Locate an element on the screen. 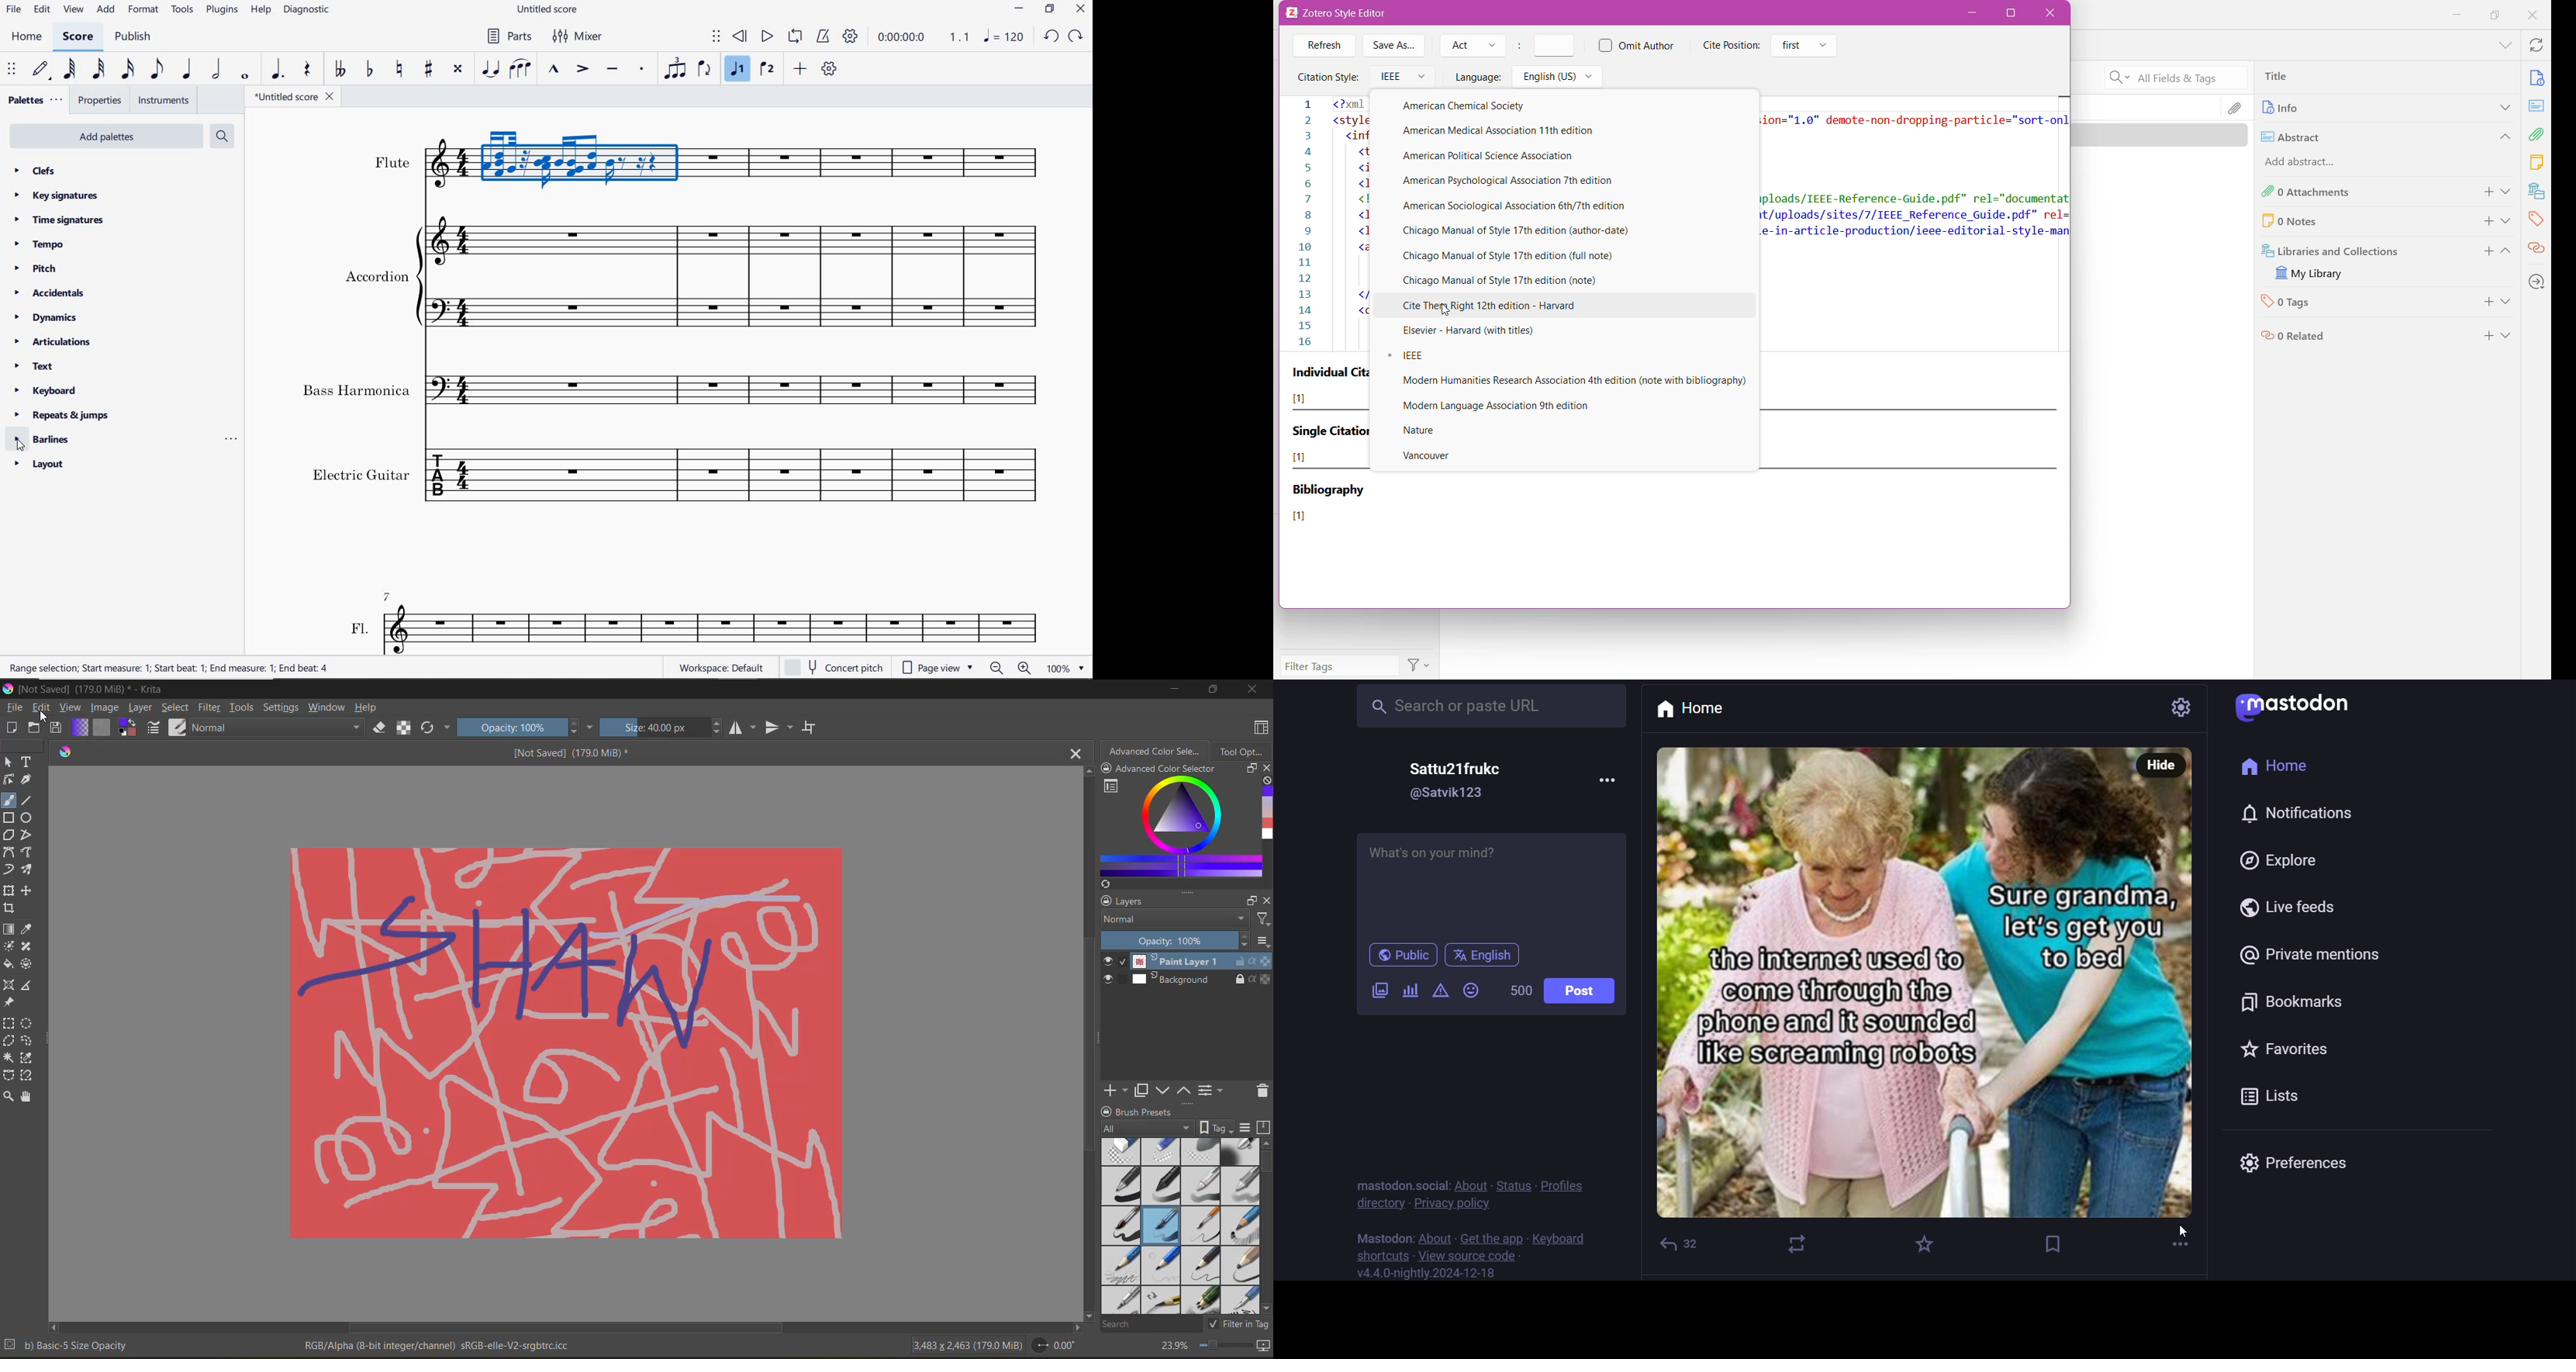 This screenshot has height=1372, width=2576. tempo is located at coordinates (40, 243).